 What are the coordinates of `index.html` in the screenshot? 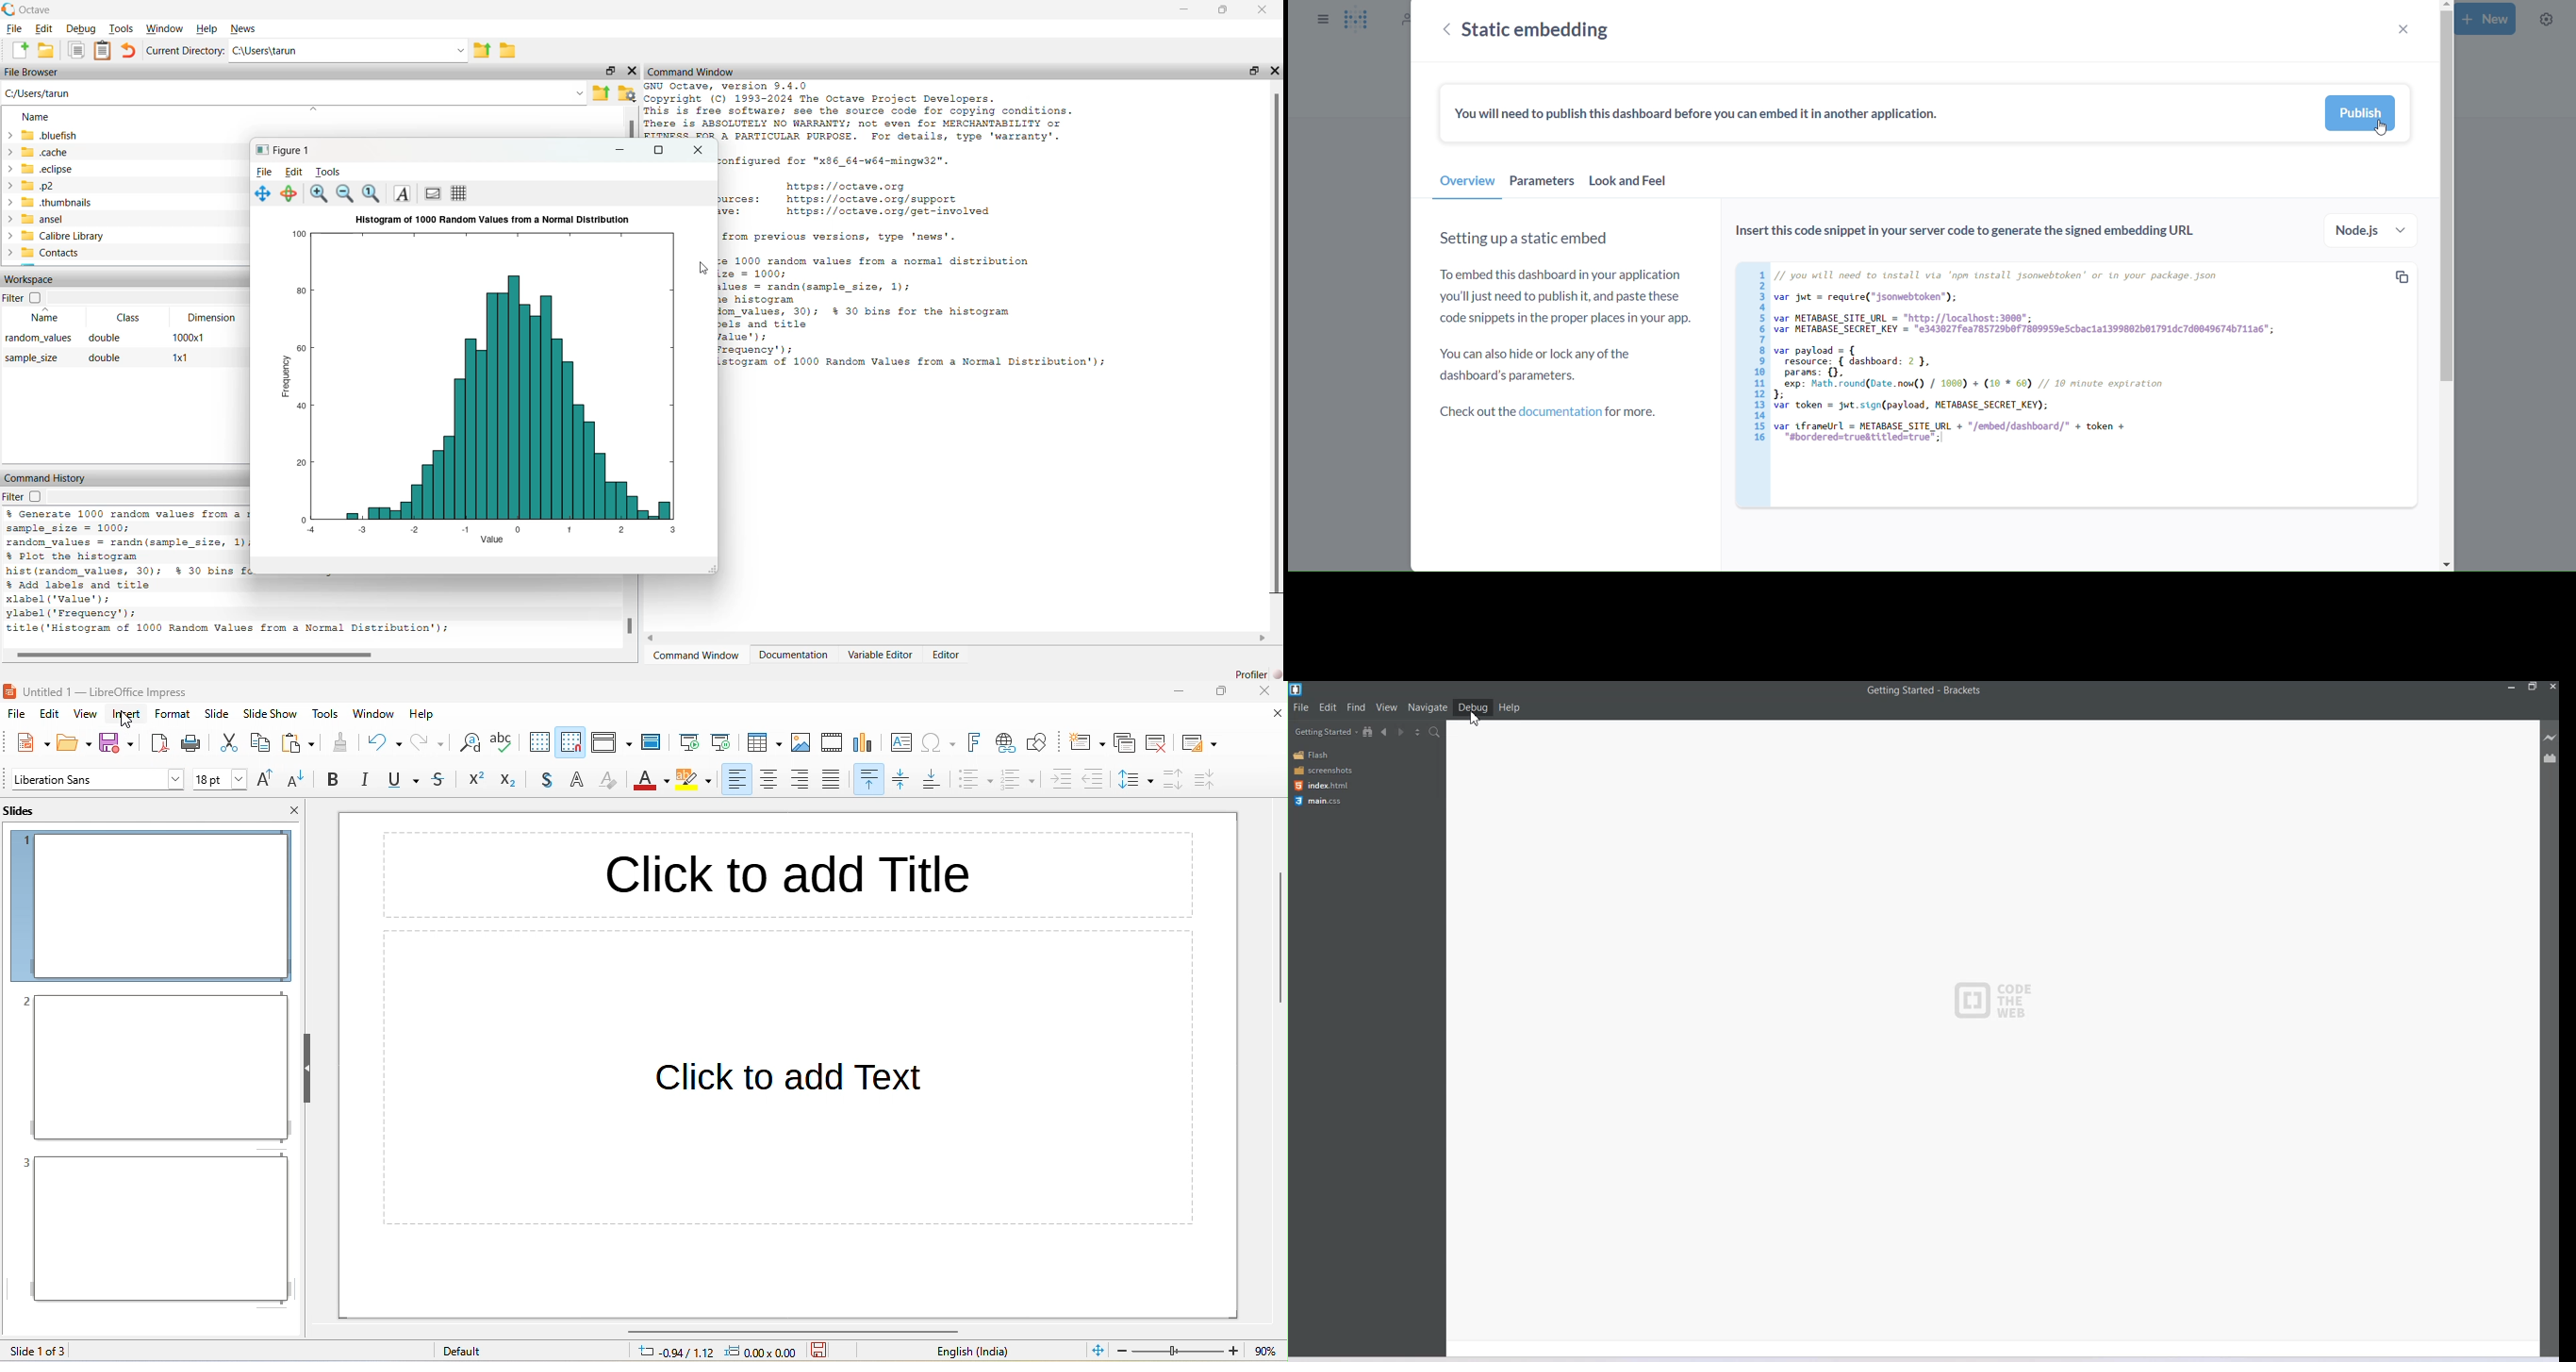 It's located at (1320, 785).